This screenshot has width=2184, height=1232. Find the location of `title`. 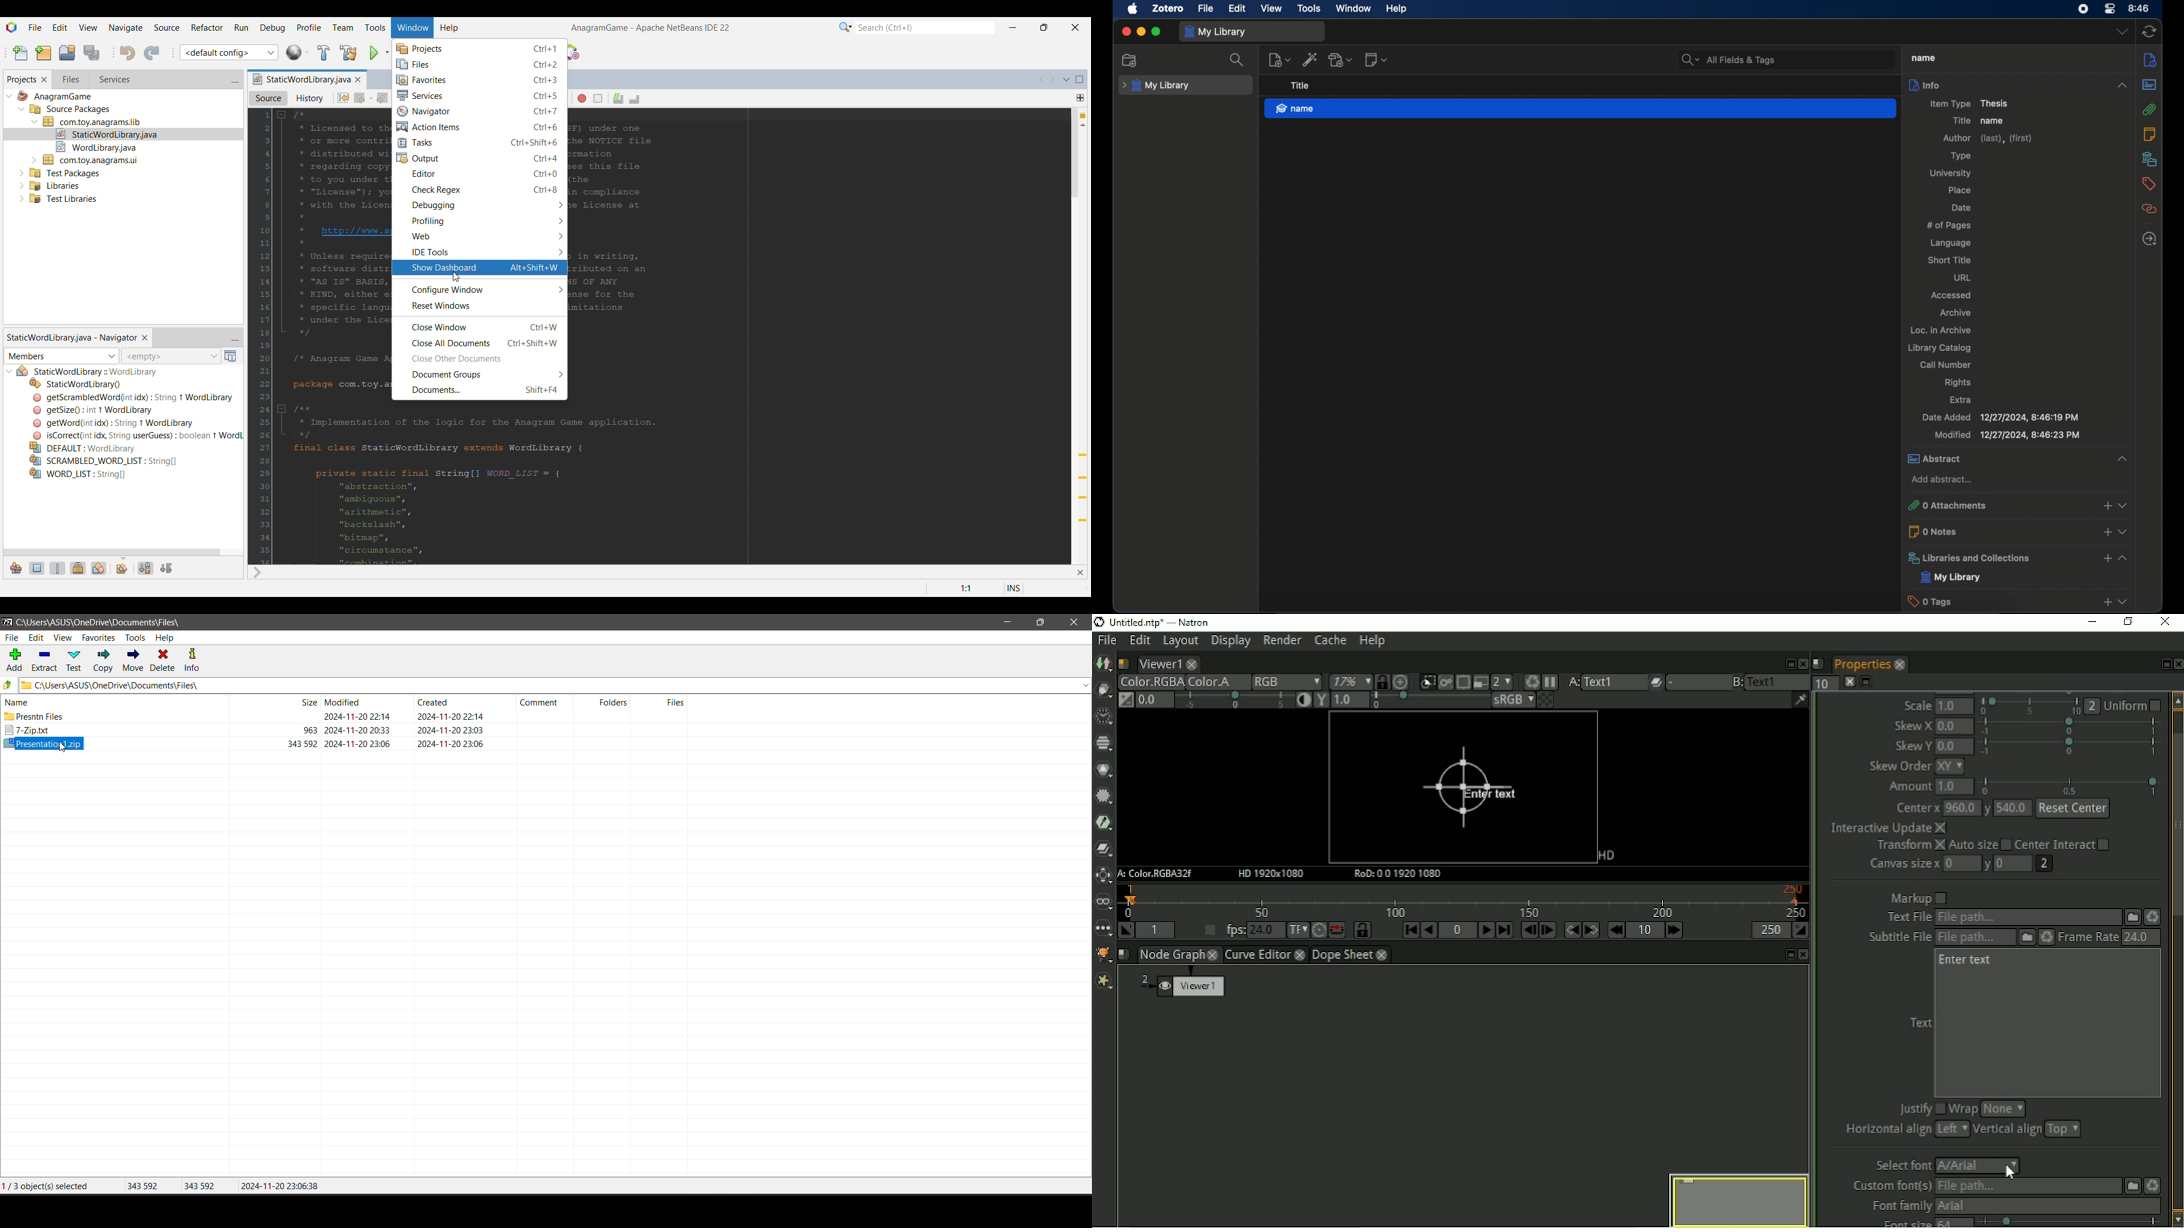

title is located at coordinates (1300, 86).